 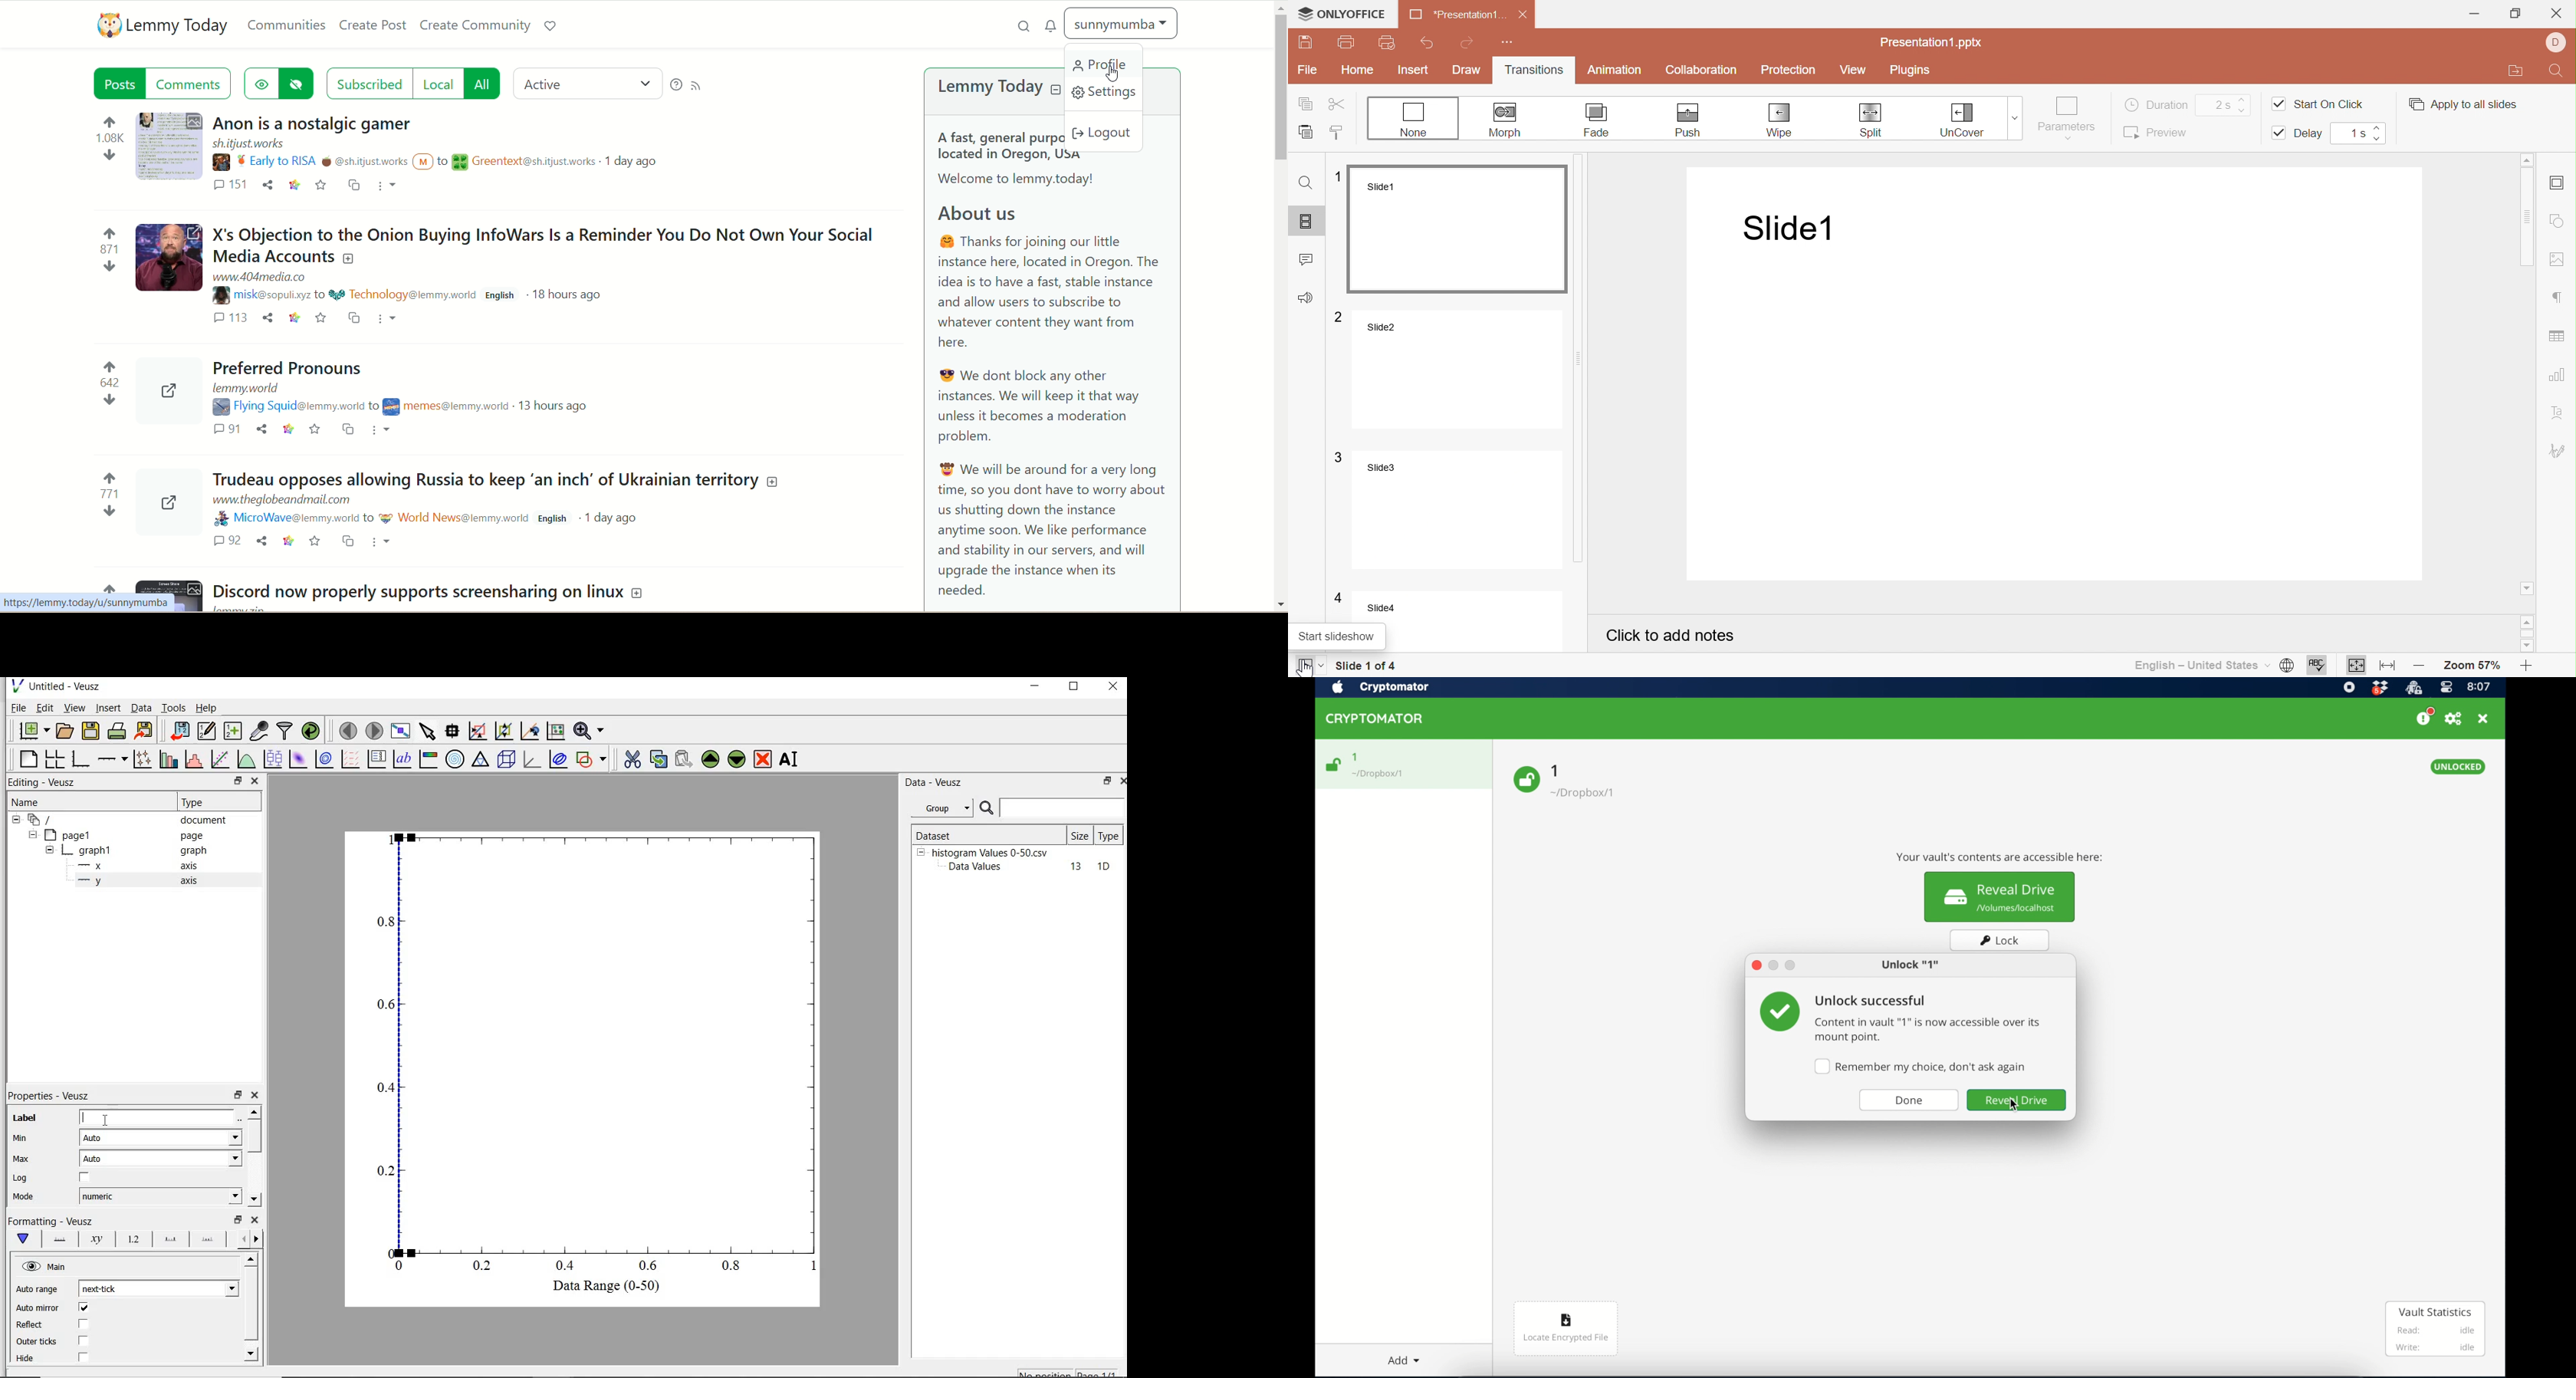 I want to click on Scroll bar, so click(x=2528, y=633).